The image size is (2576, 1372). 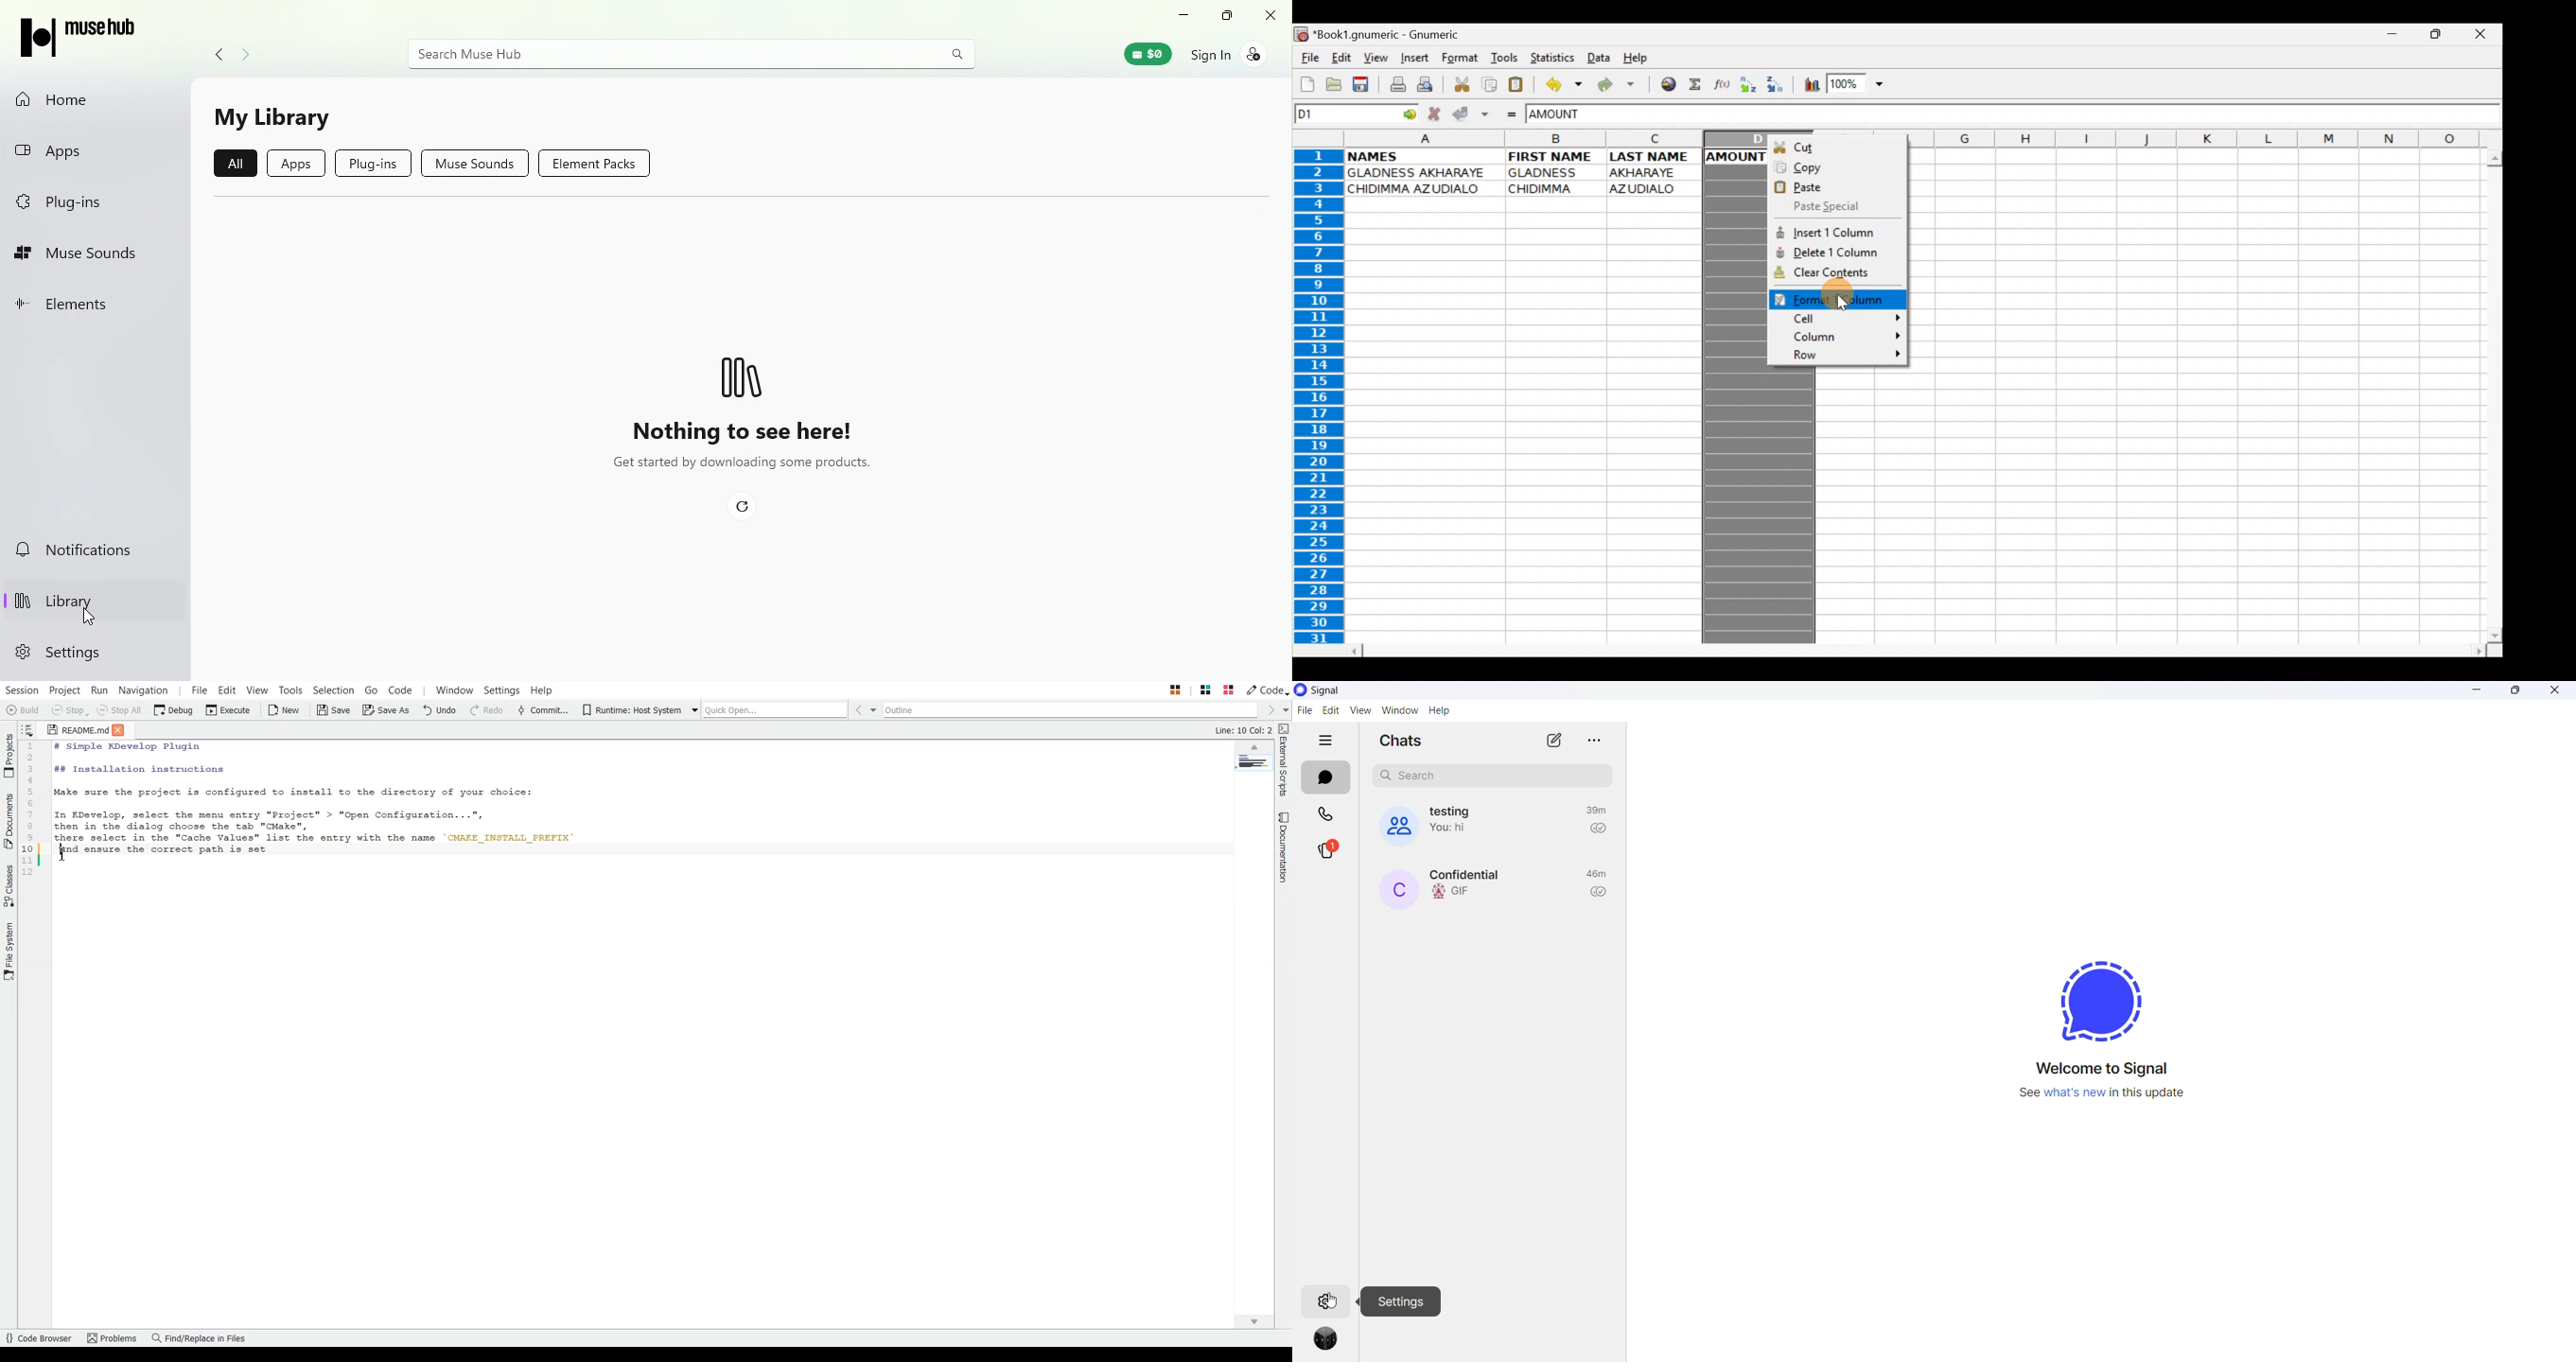 What do you see at coordinates (2489, 393) in the screenshot?
I see `Scroll bar` at bounding box center [2489, 393].